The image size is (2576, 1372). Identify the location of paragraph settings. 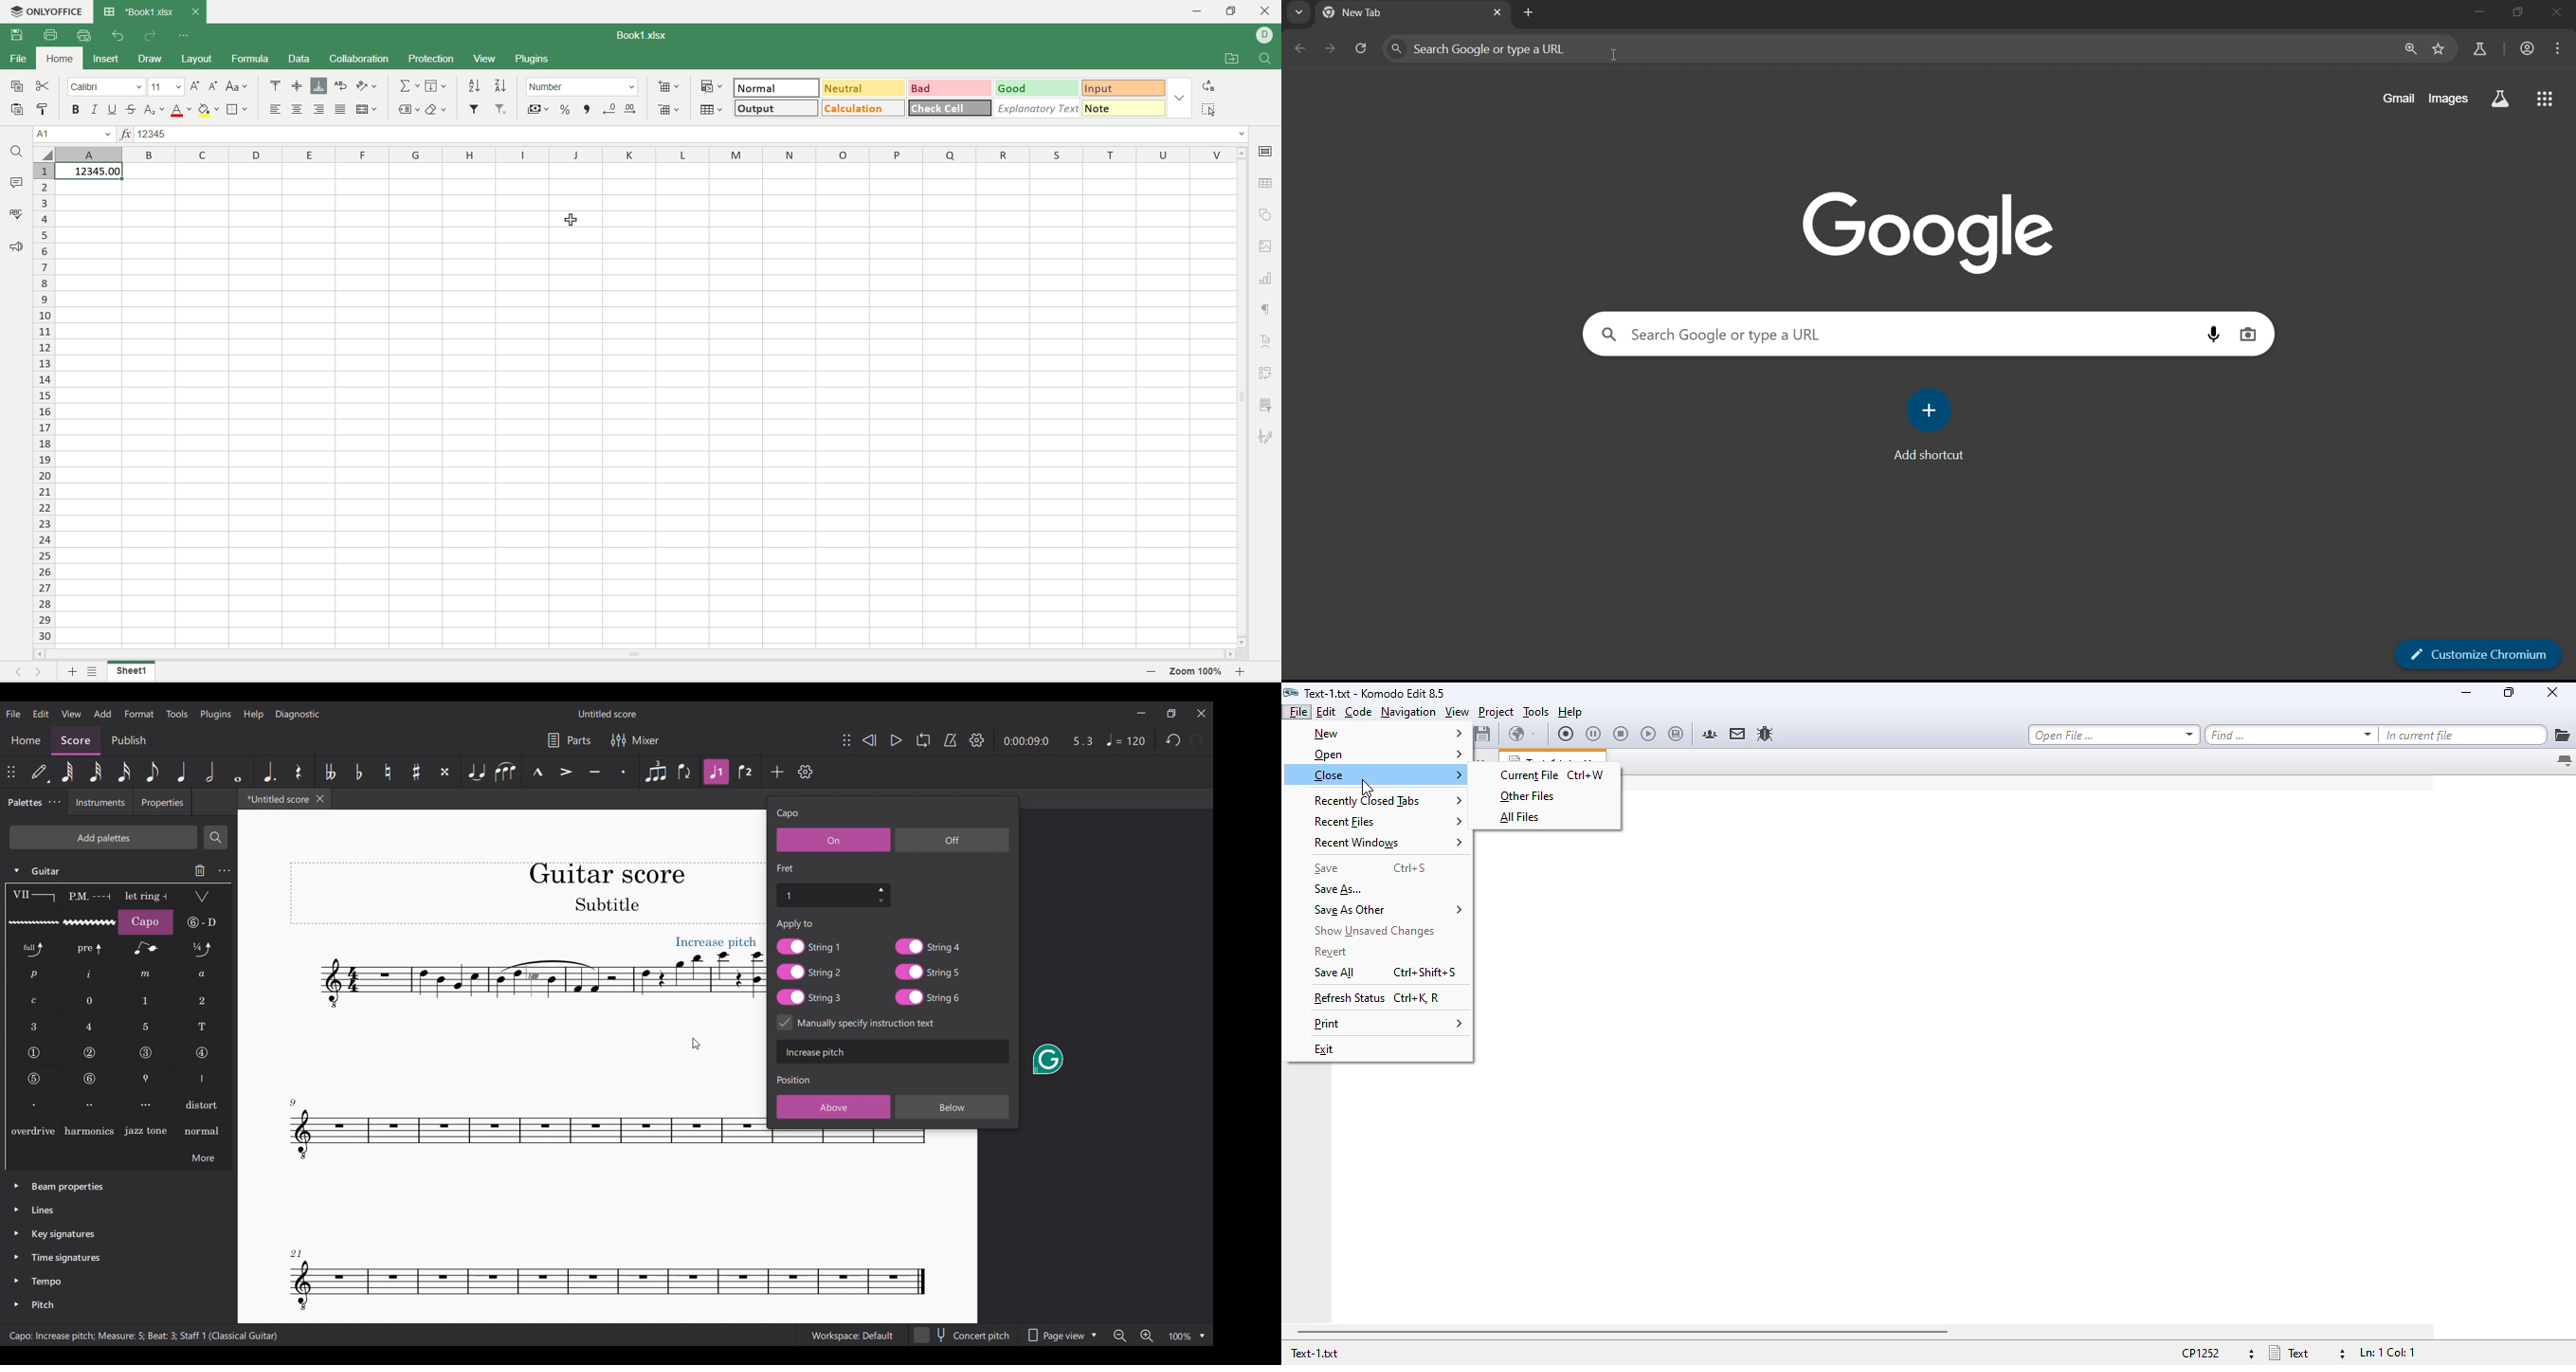
(1269, 310).